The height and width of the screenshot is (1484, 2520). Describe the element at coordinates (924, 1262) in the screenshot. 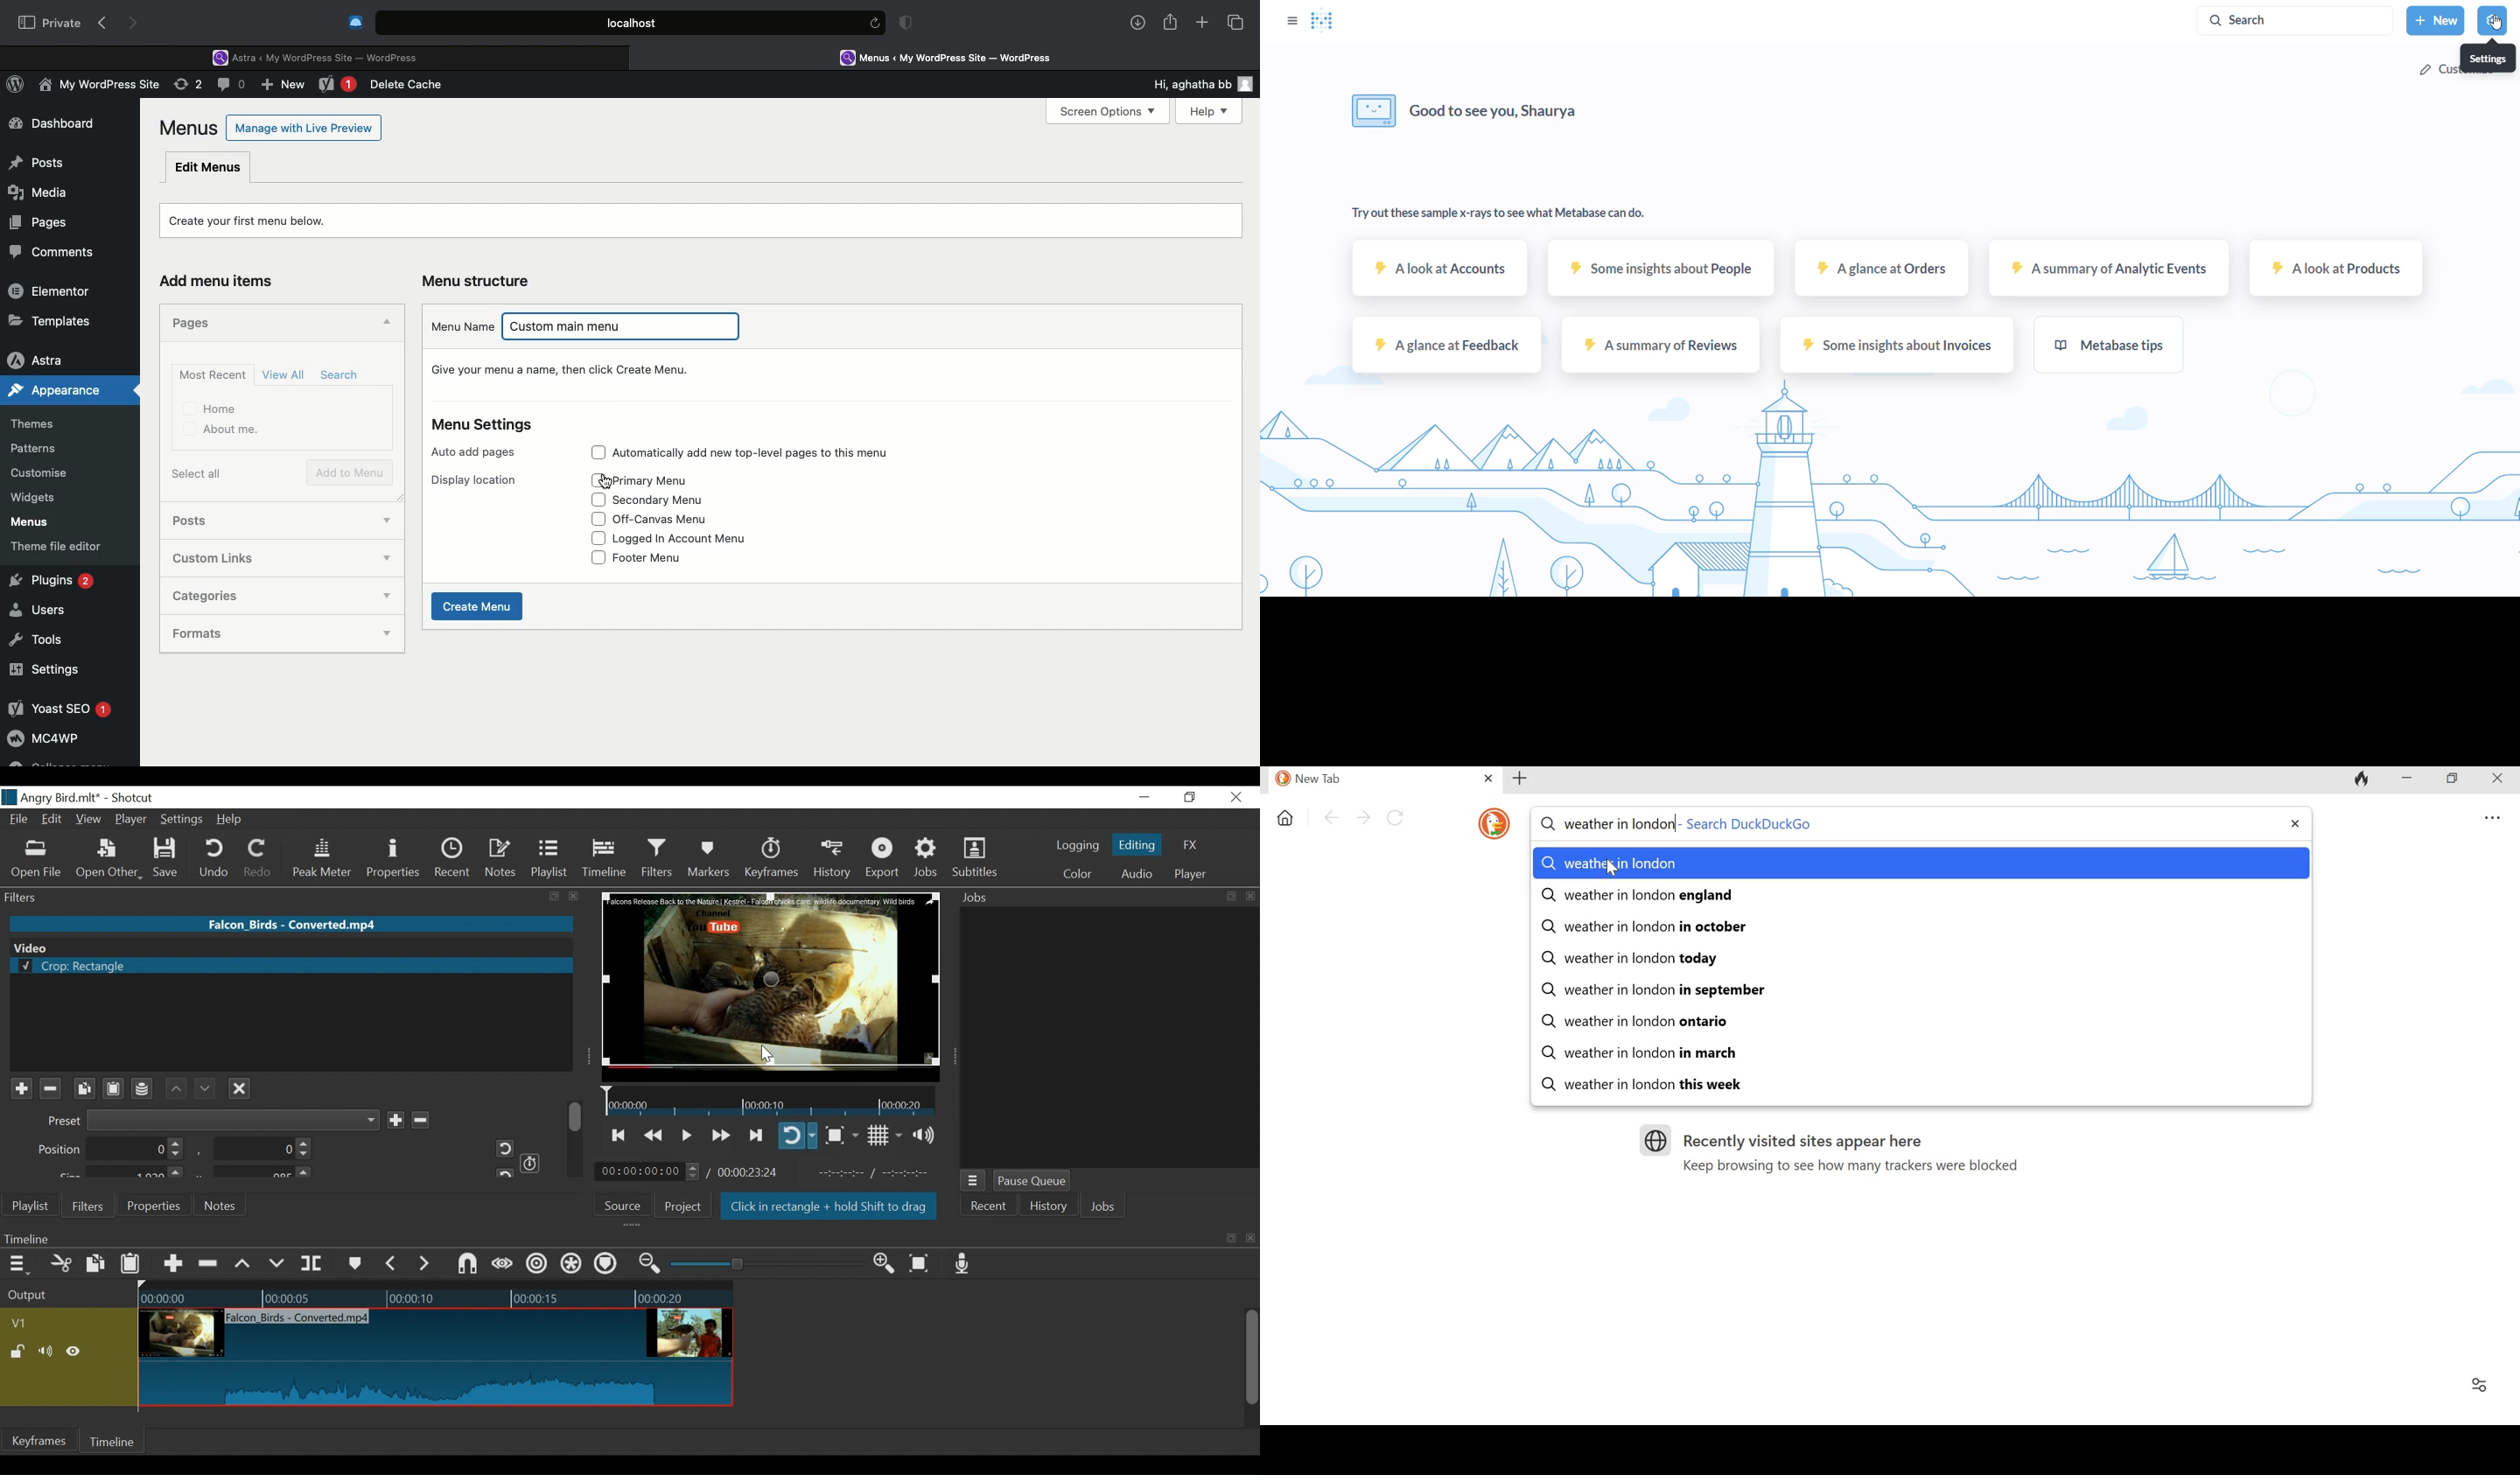

I see `Zoom timeline to fit` at that location.